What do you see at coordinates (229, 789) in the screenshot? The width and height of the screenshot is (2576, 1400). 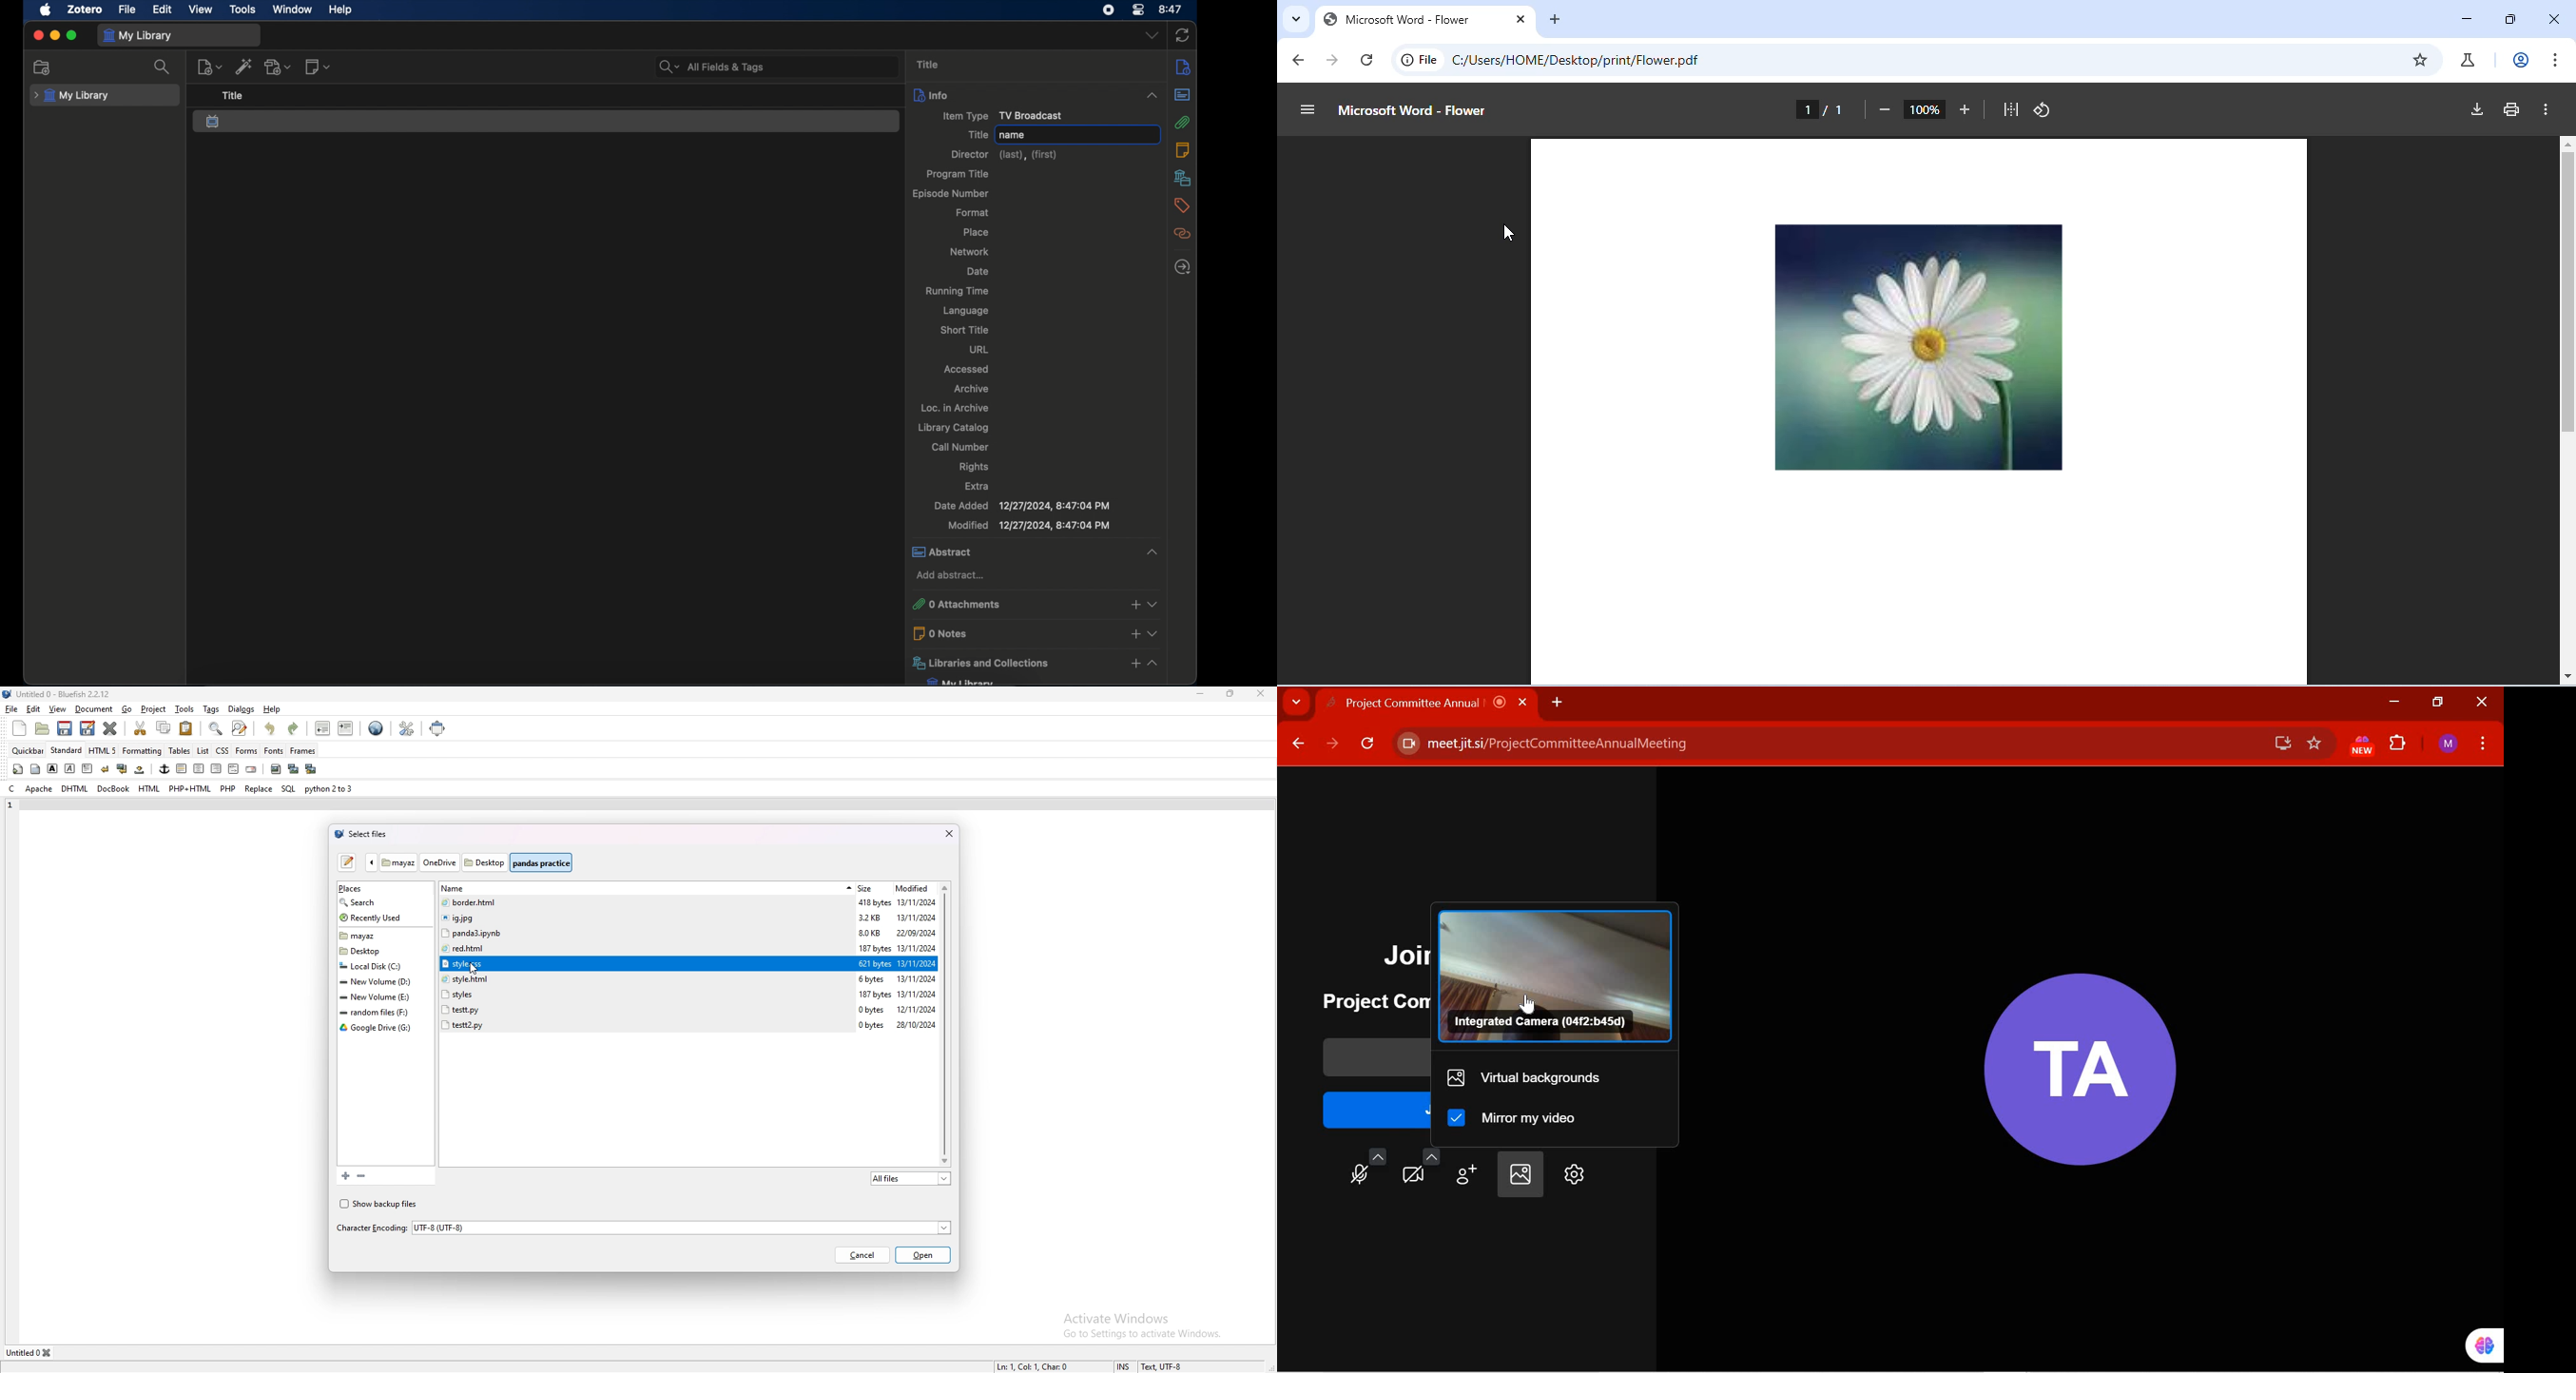 I see `php` at bounding box center [229, 789].